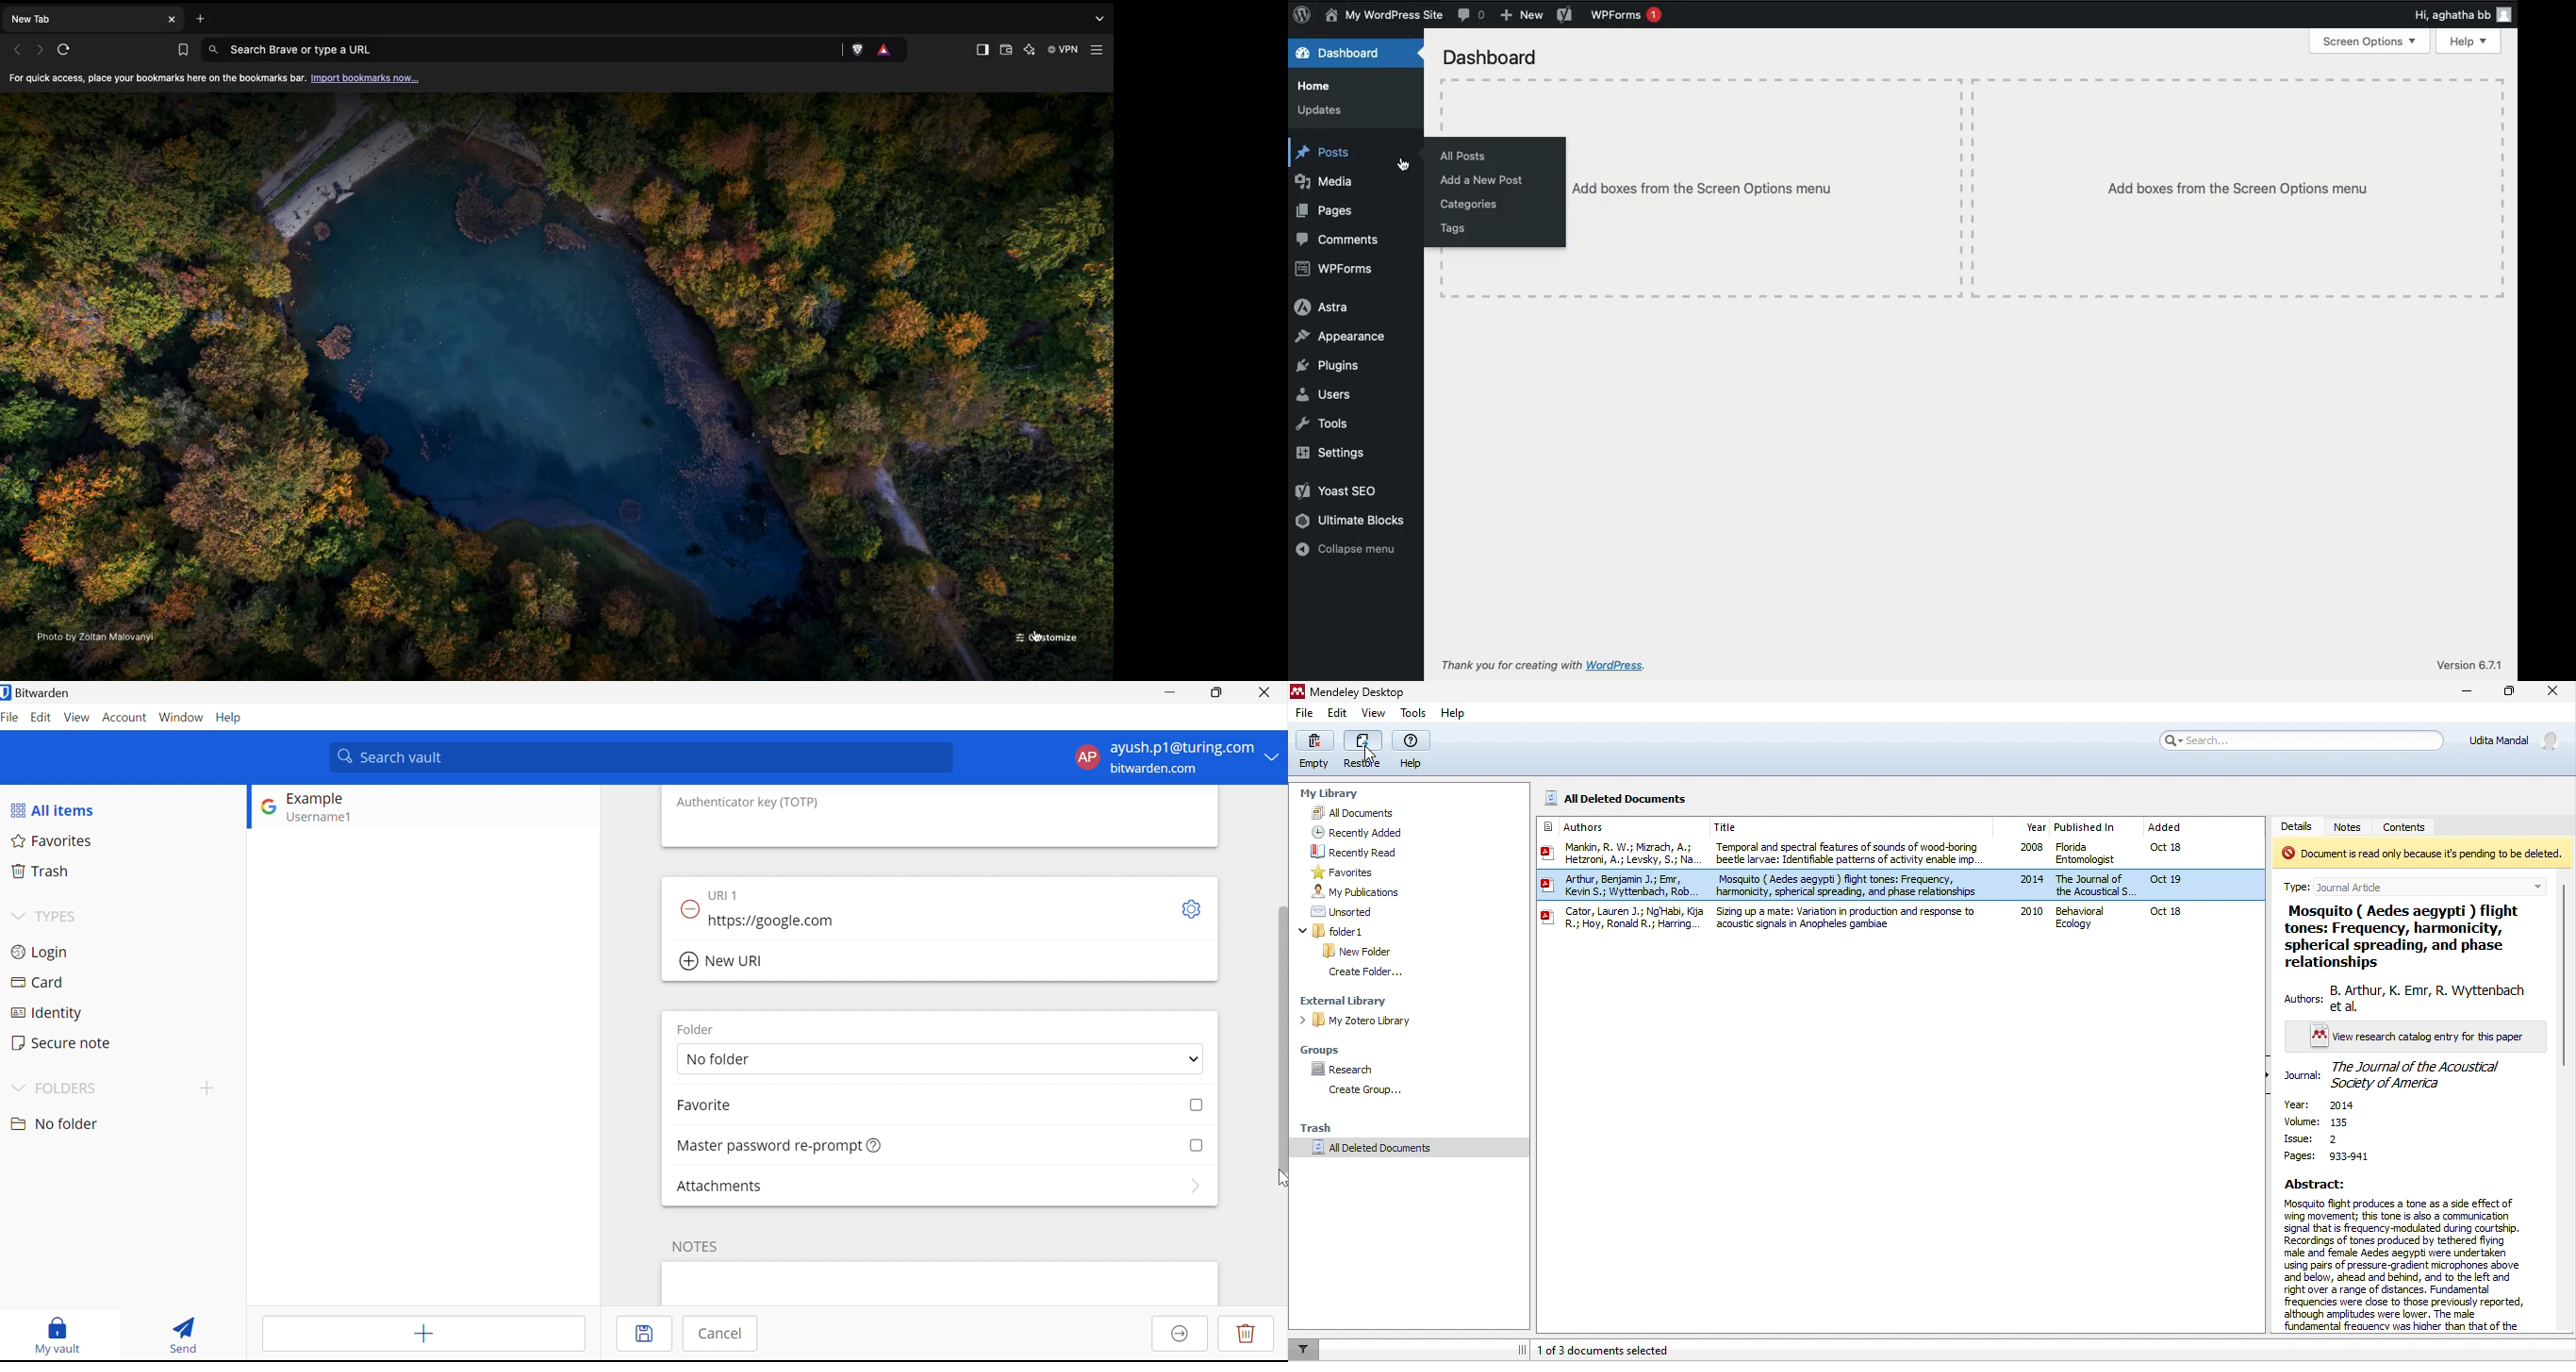 Image resolution: width=2576 pixels, height=1372 pixels. What do you see at coordinates (2405, 999) in the screenshot?
I see `. BA K. Emr, R. Wyttenbach` at bounding box center [2405, 999].